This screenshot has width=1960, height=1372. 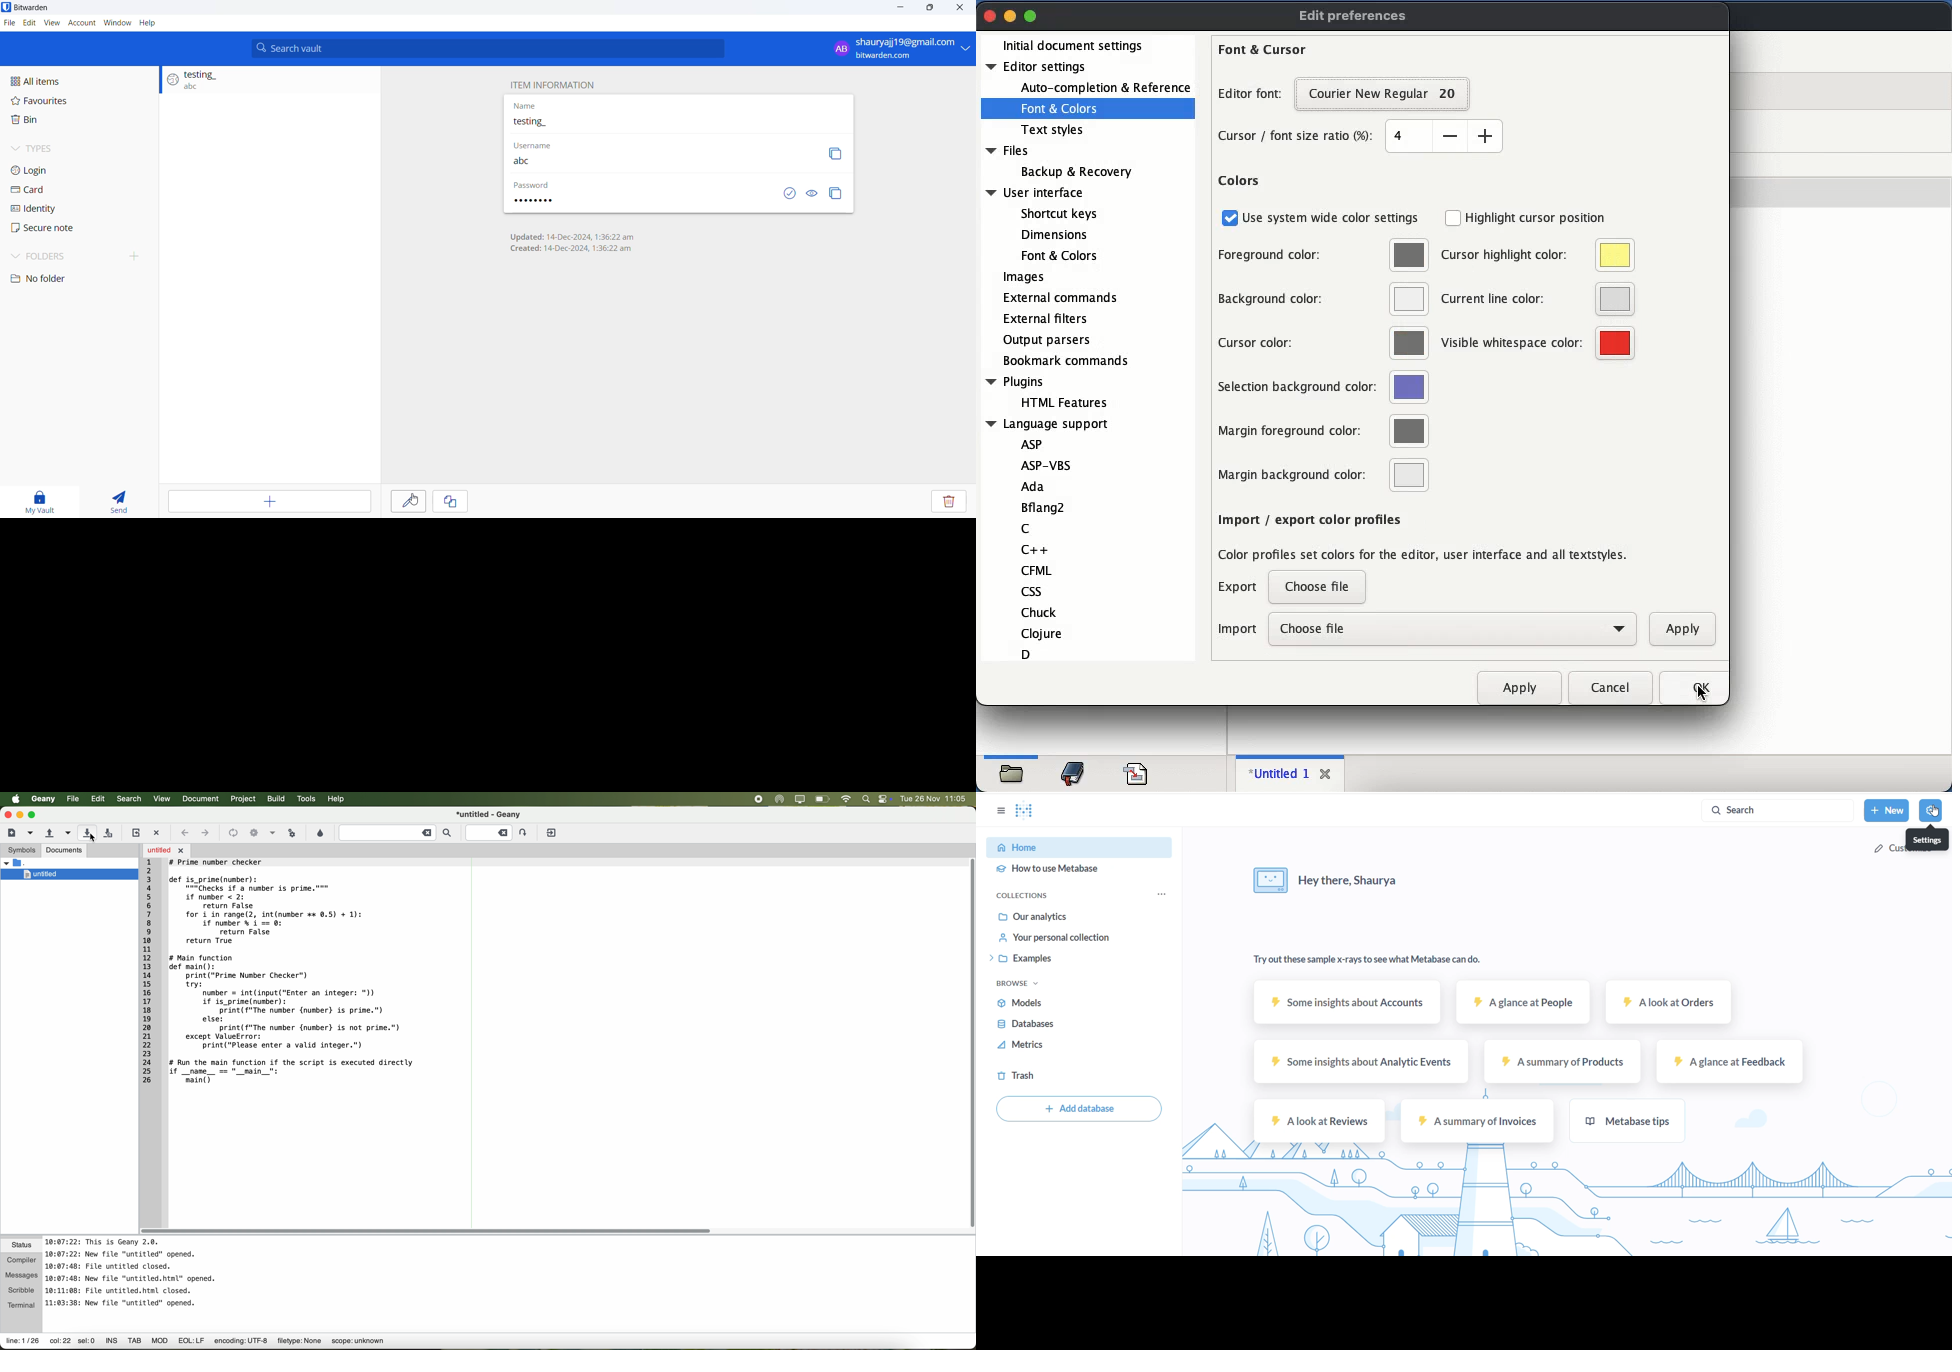 What do you see at coordinates (161, 799) in the screenshot?
I see `view` at bounding box center [161, 799].